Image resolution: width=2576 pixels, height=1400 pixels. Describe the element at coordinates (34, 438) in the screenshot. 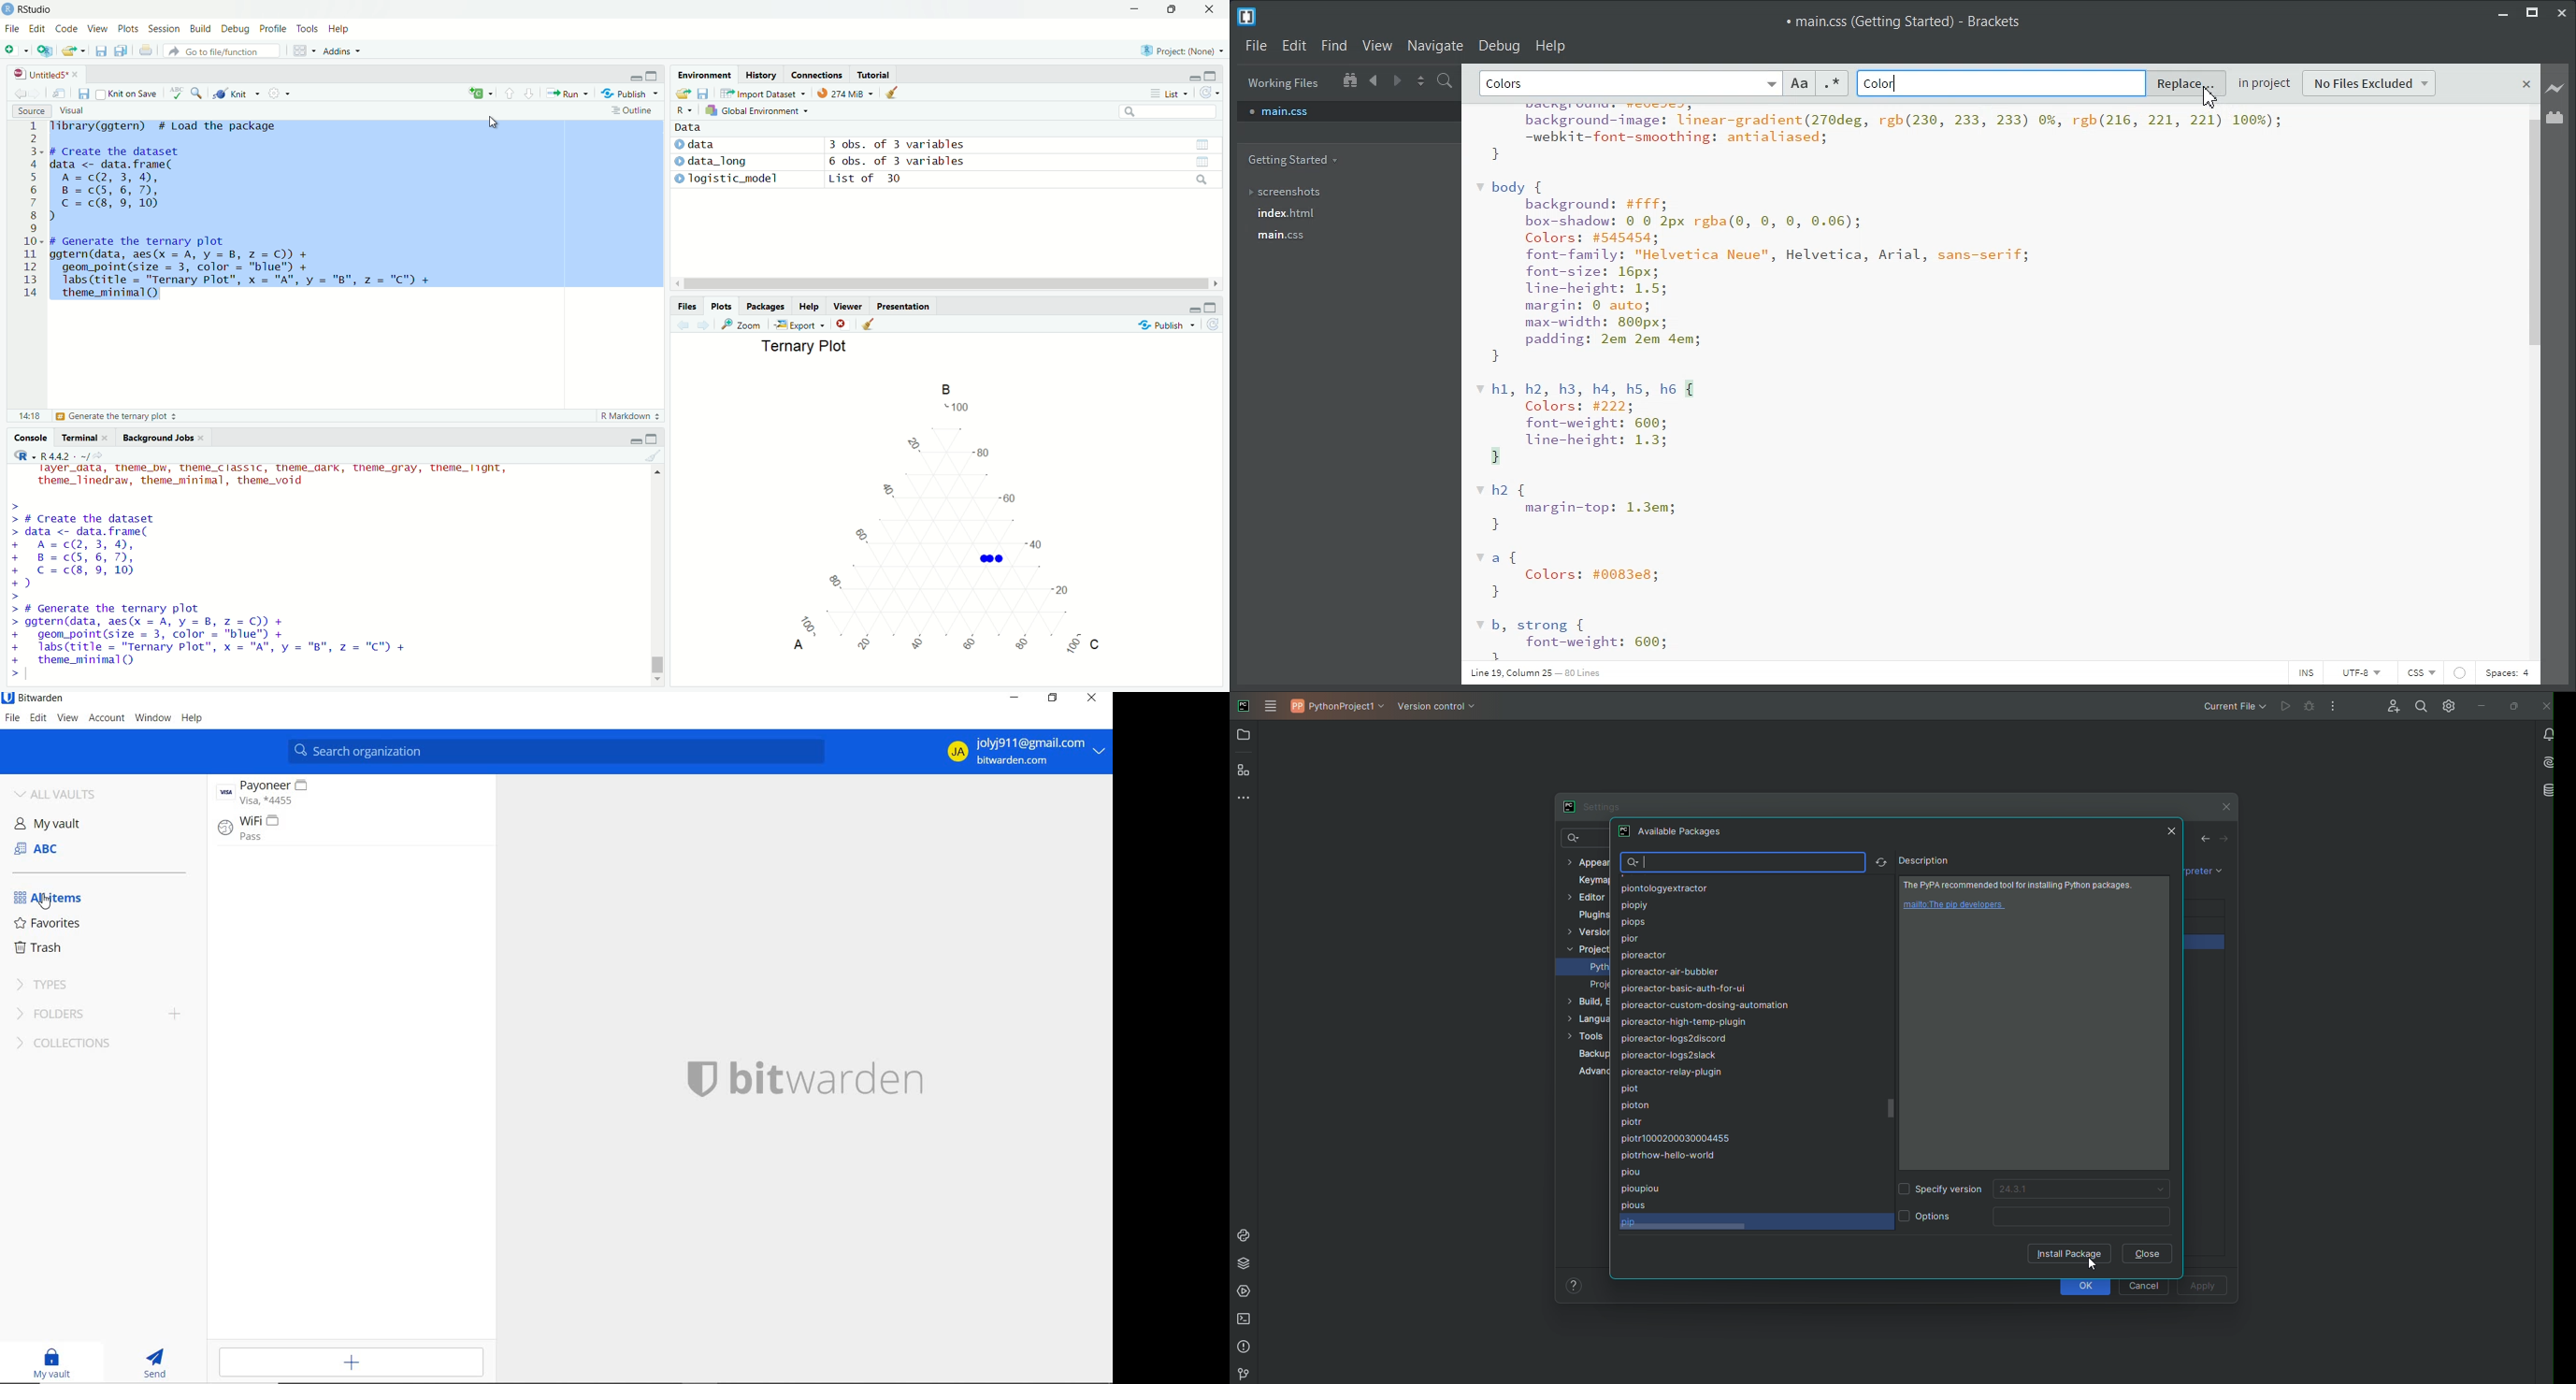

I see `Console` at that location.